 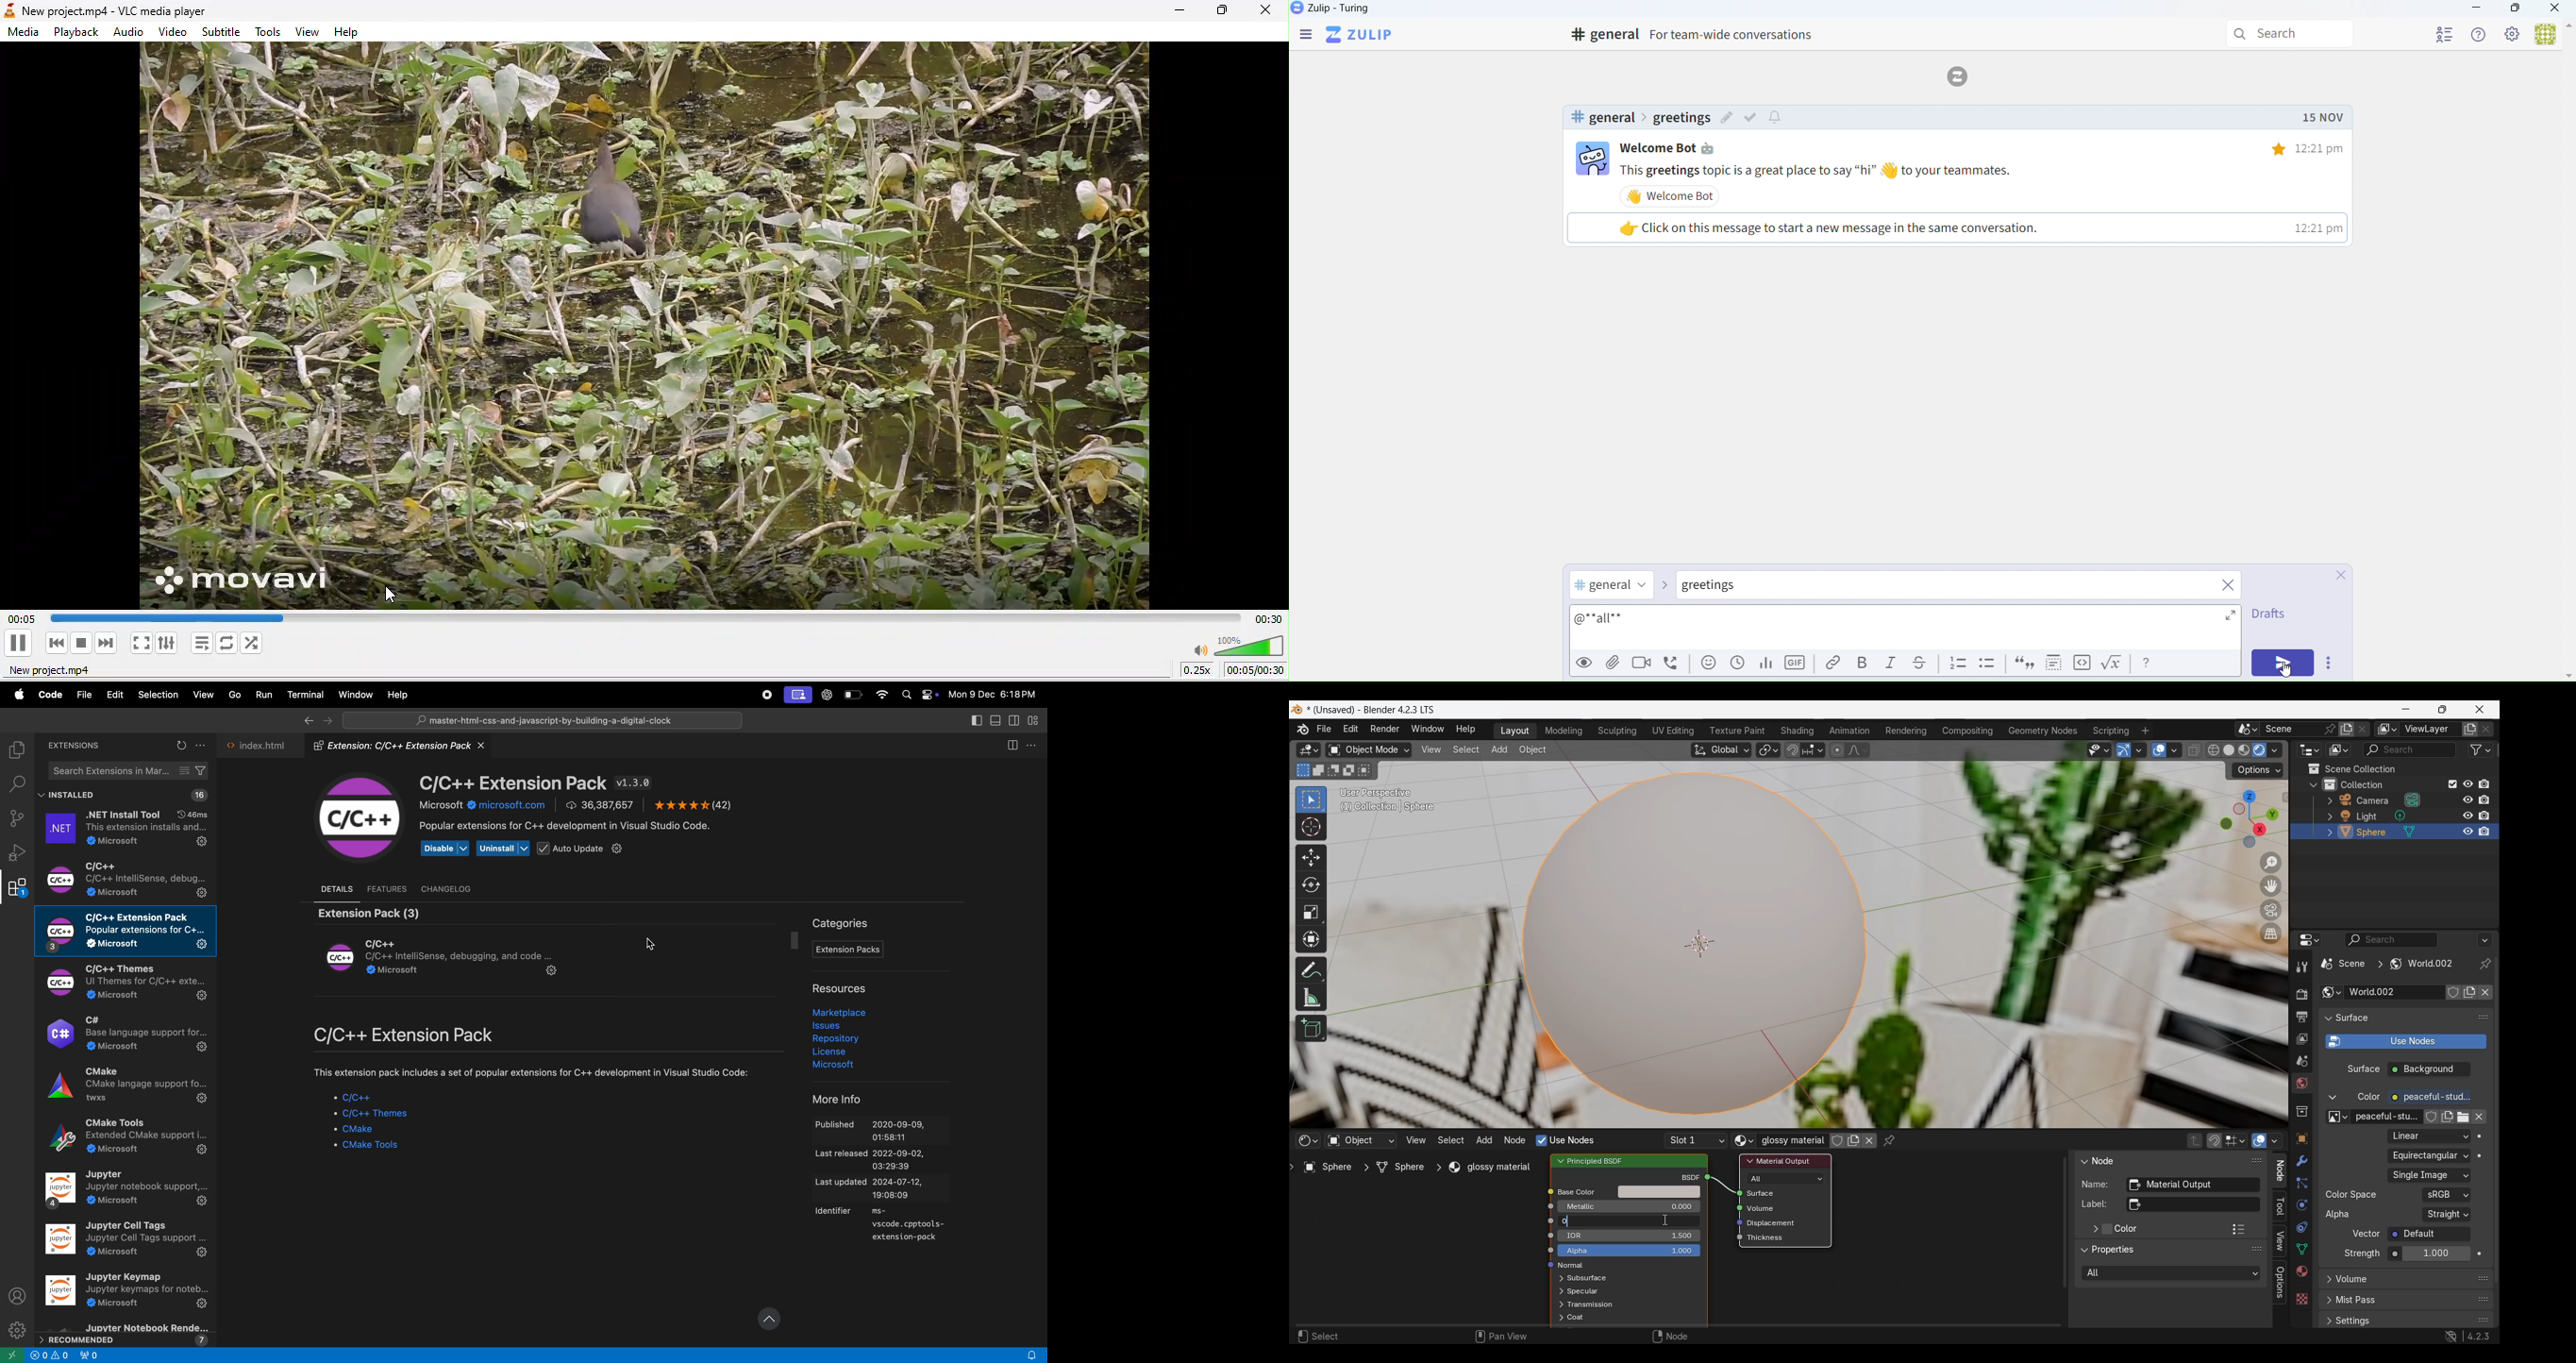 I want to click on GIF, so click(x=1797, y=665).